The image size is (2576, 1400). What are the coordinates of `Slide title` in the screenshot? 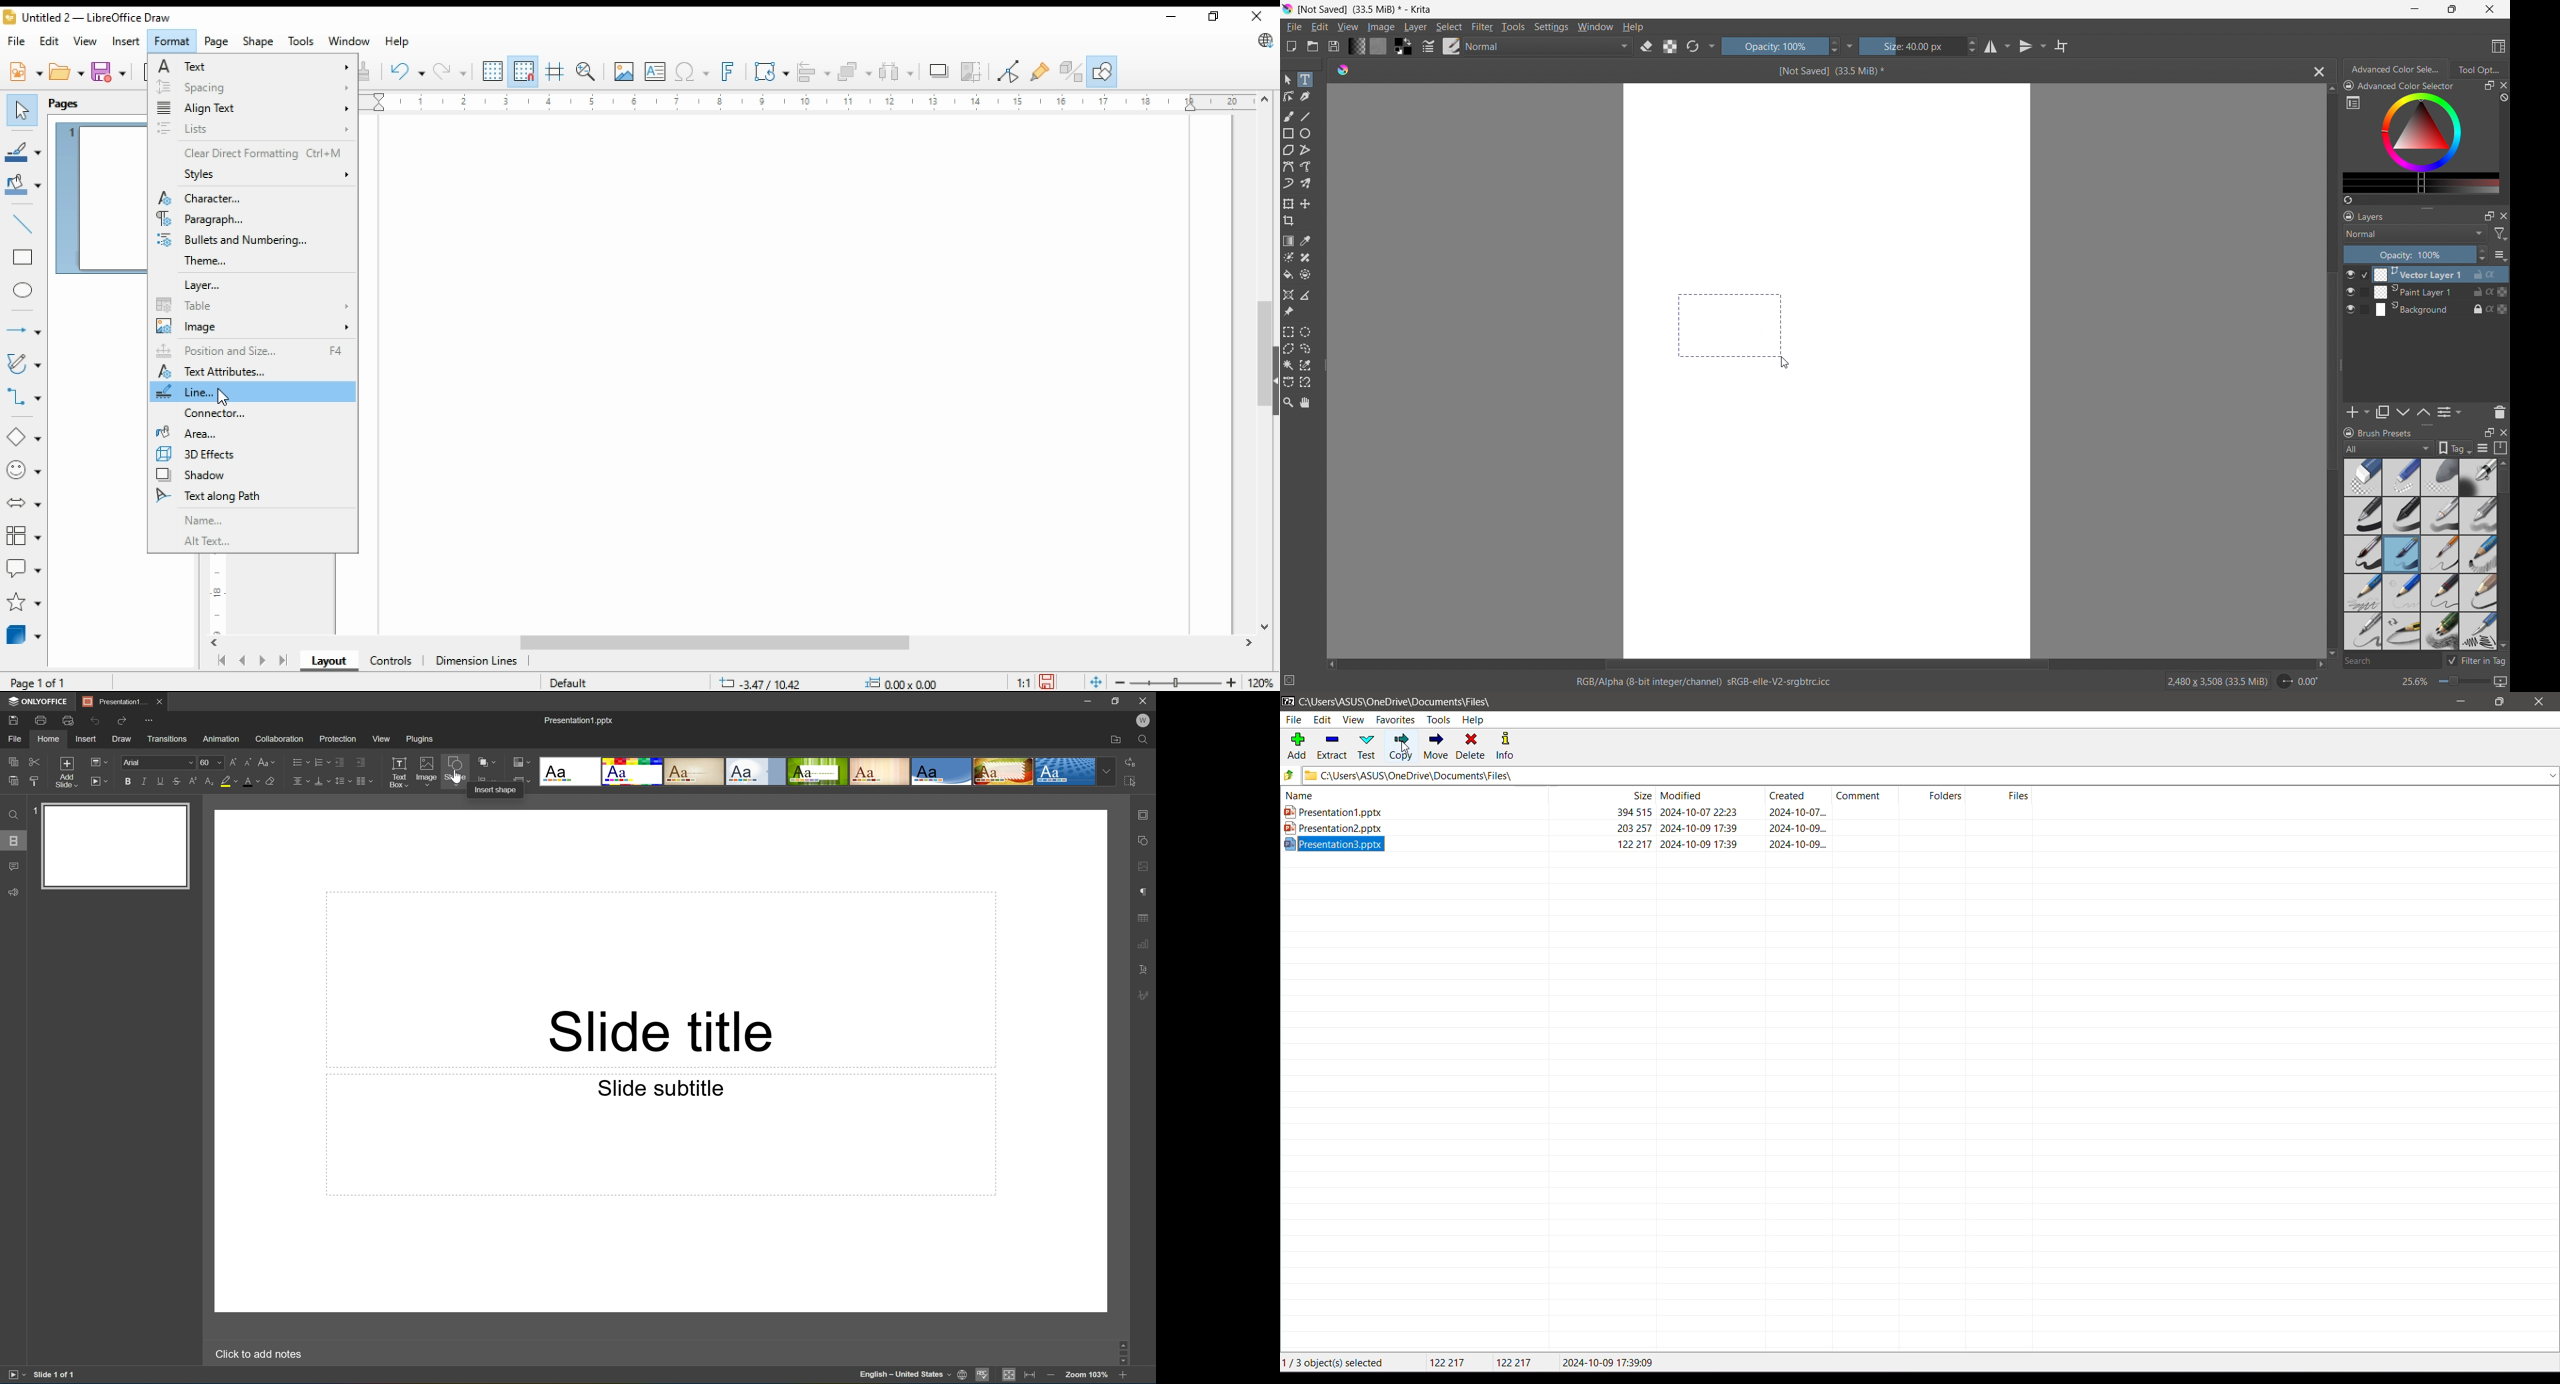 It's located at (657, 1027).